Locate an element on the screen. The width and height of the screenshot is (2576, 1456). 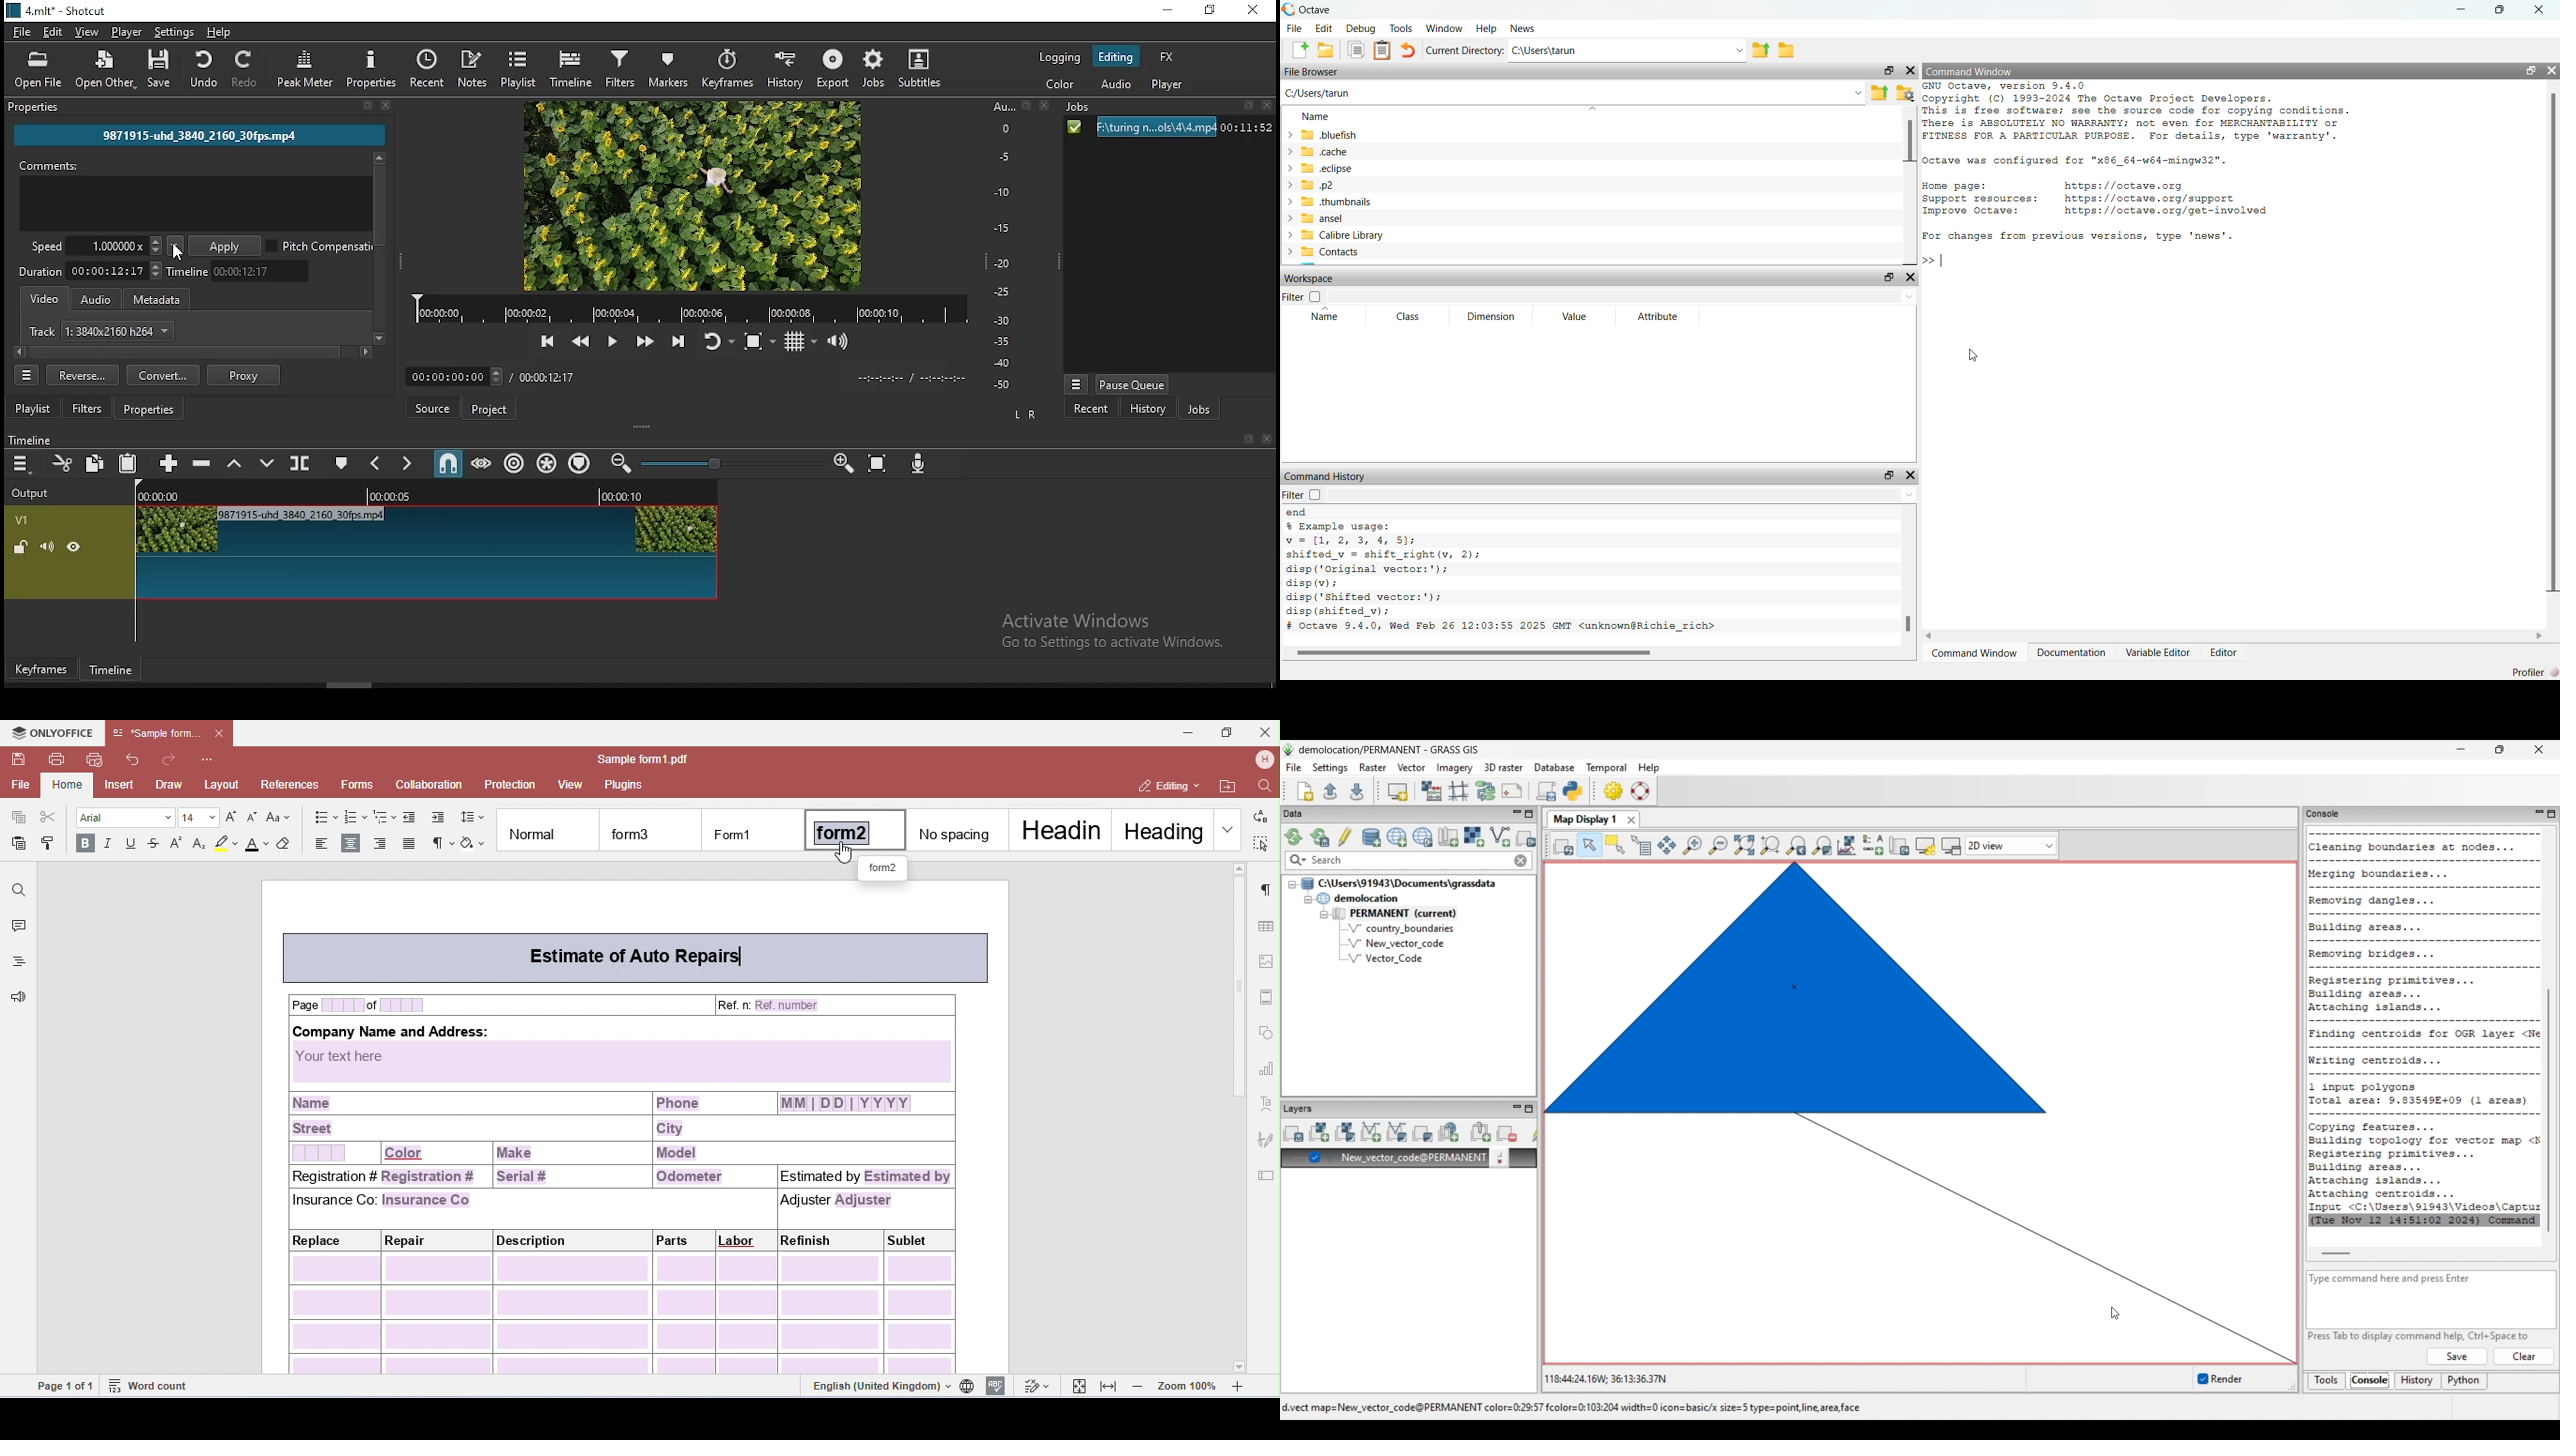
close is located at coordinates (2544, 9).